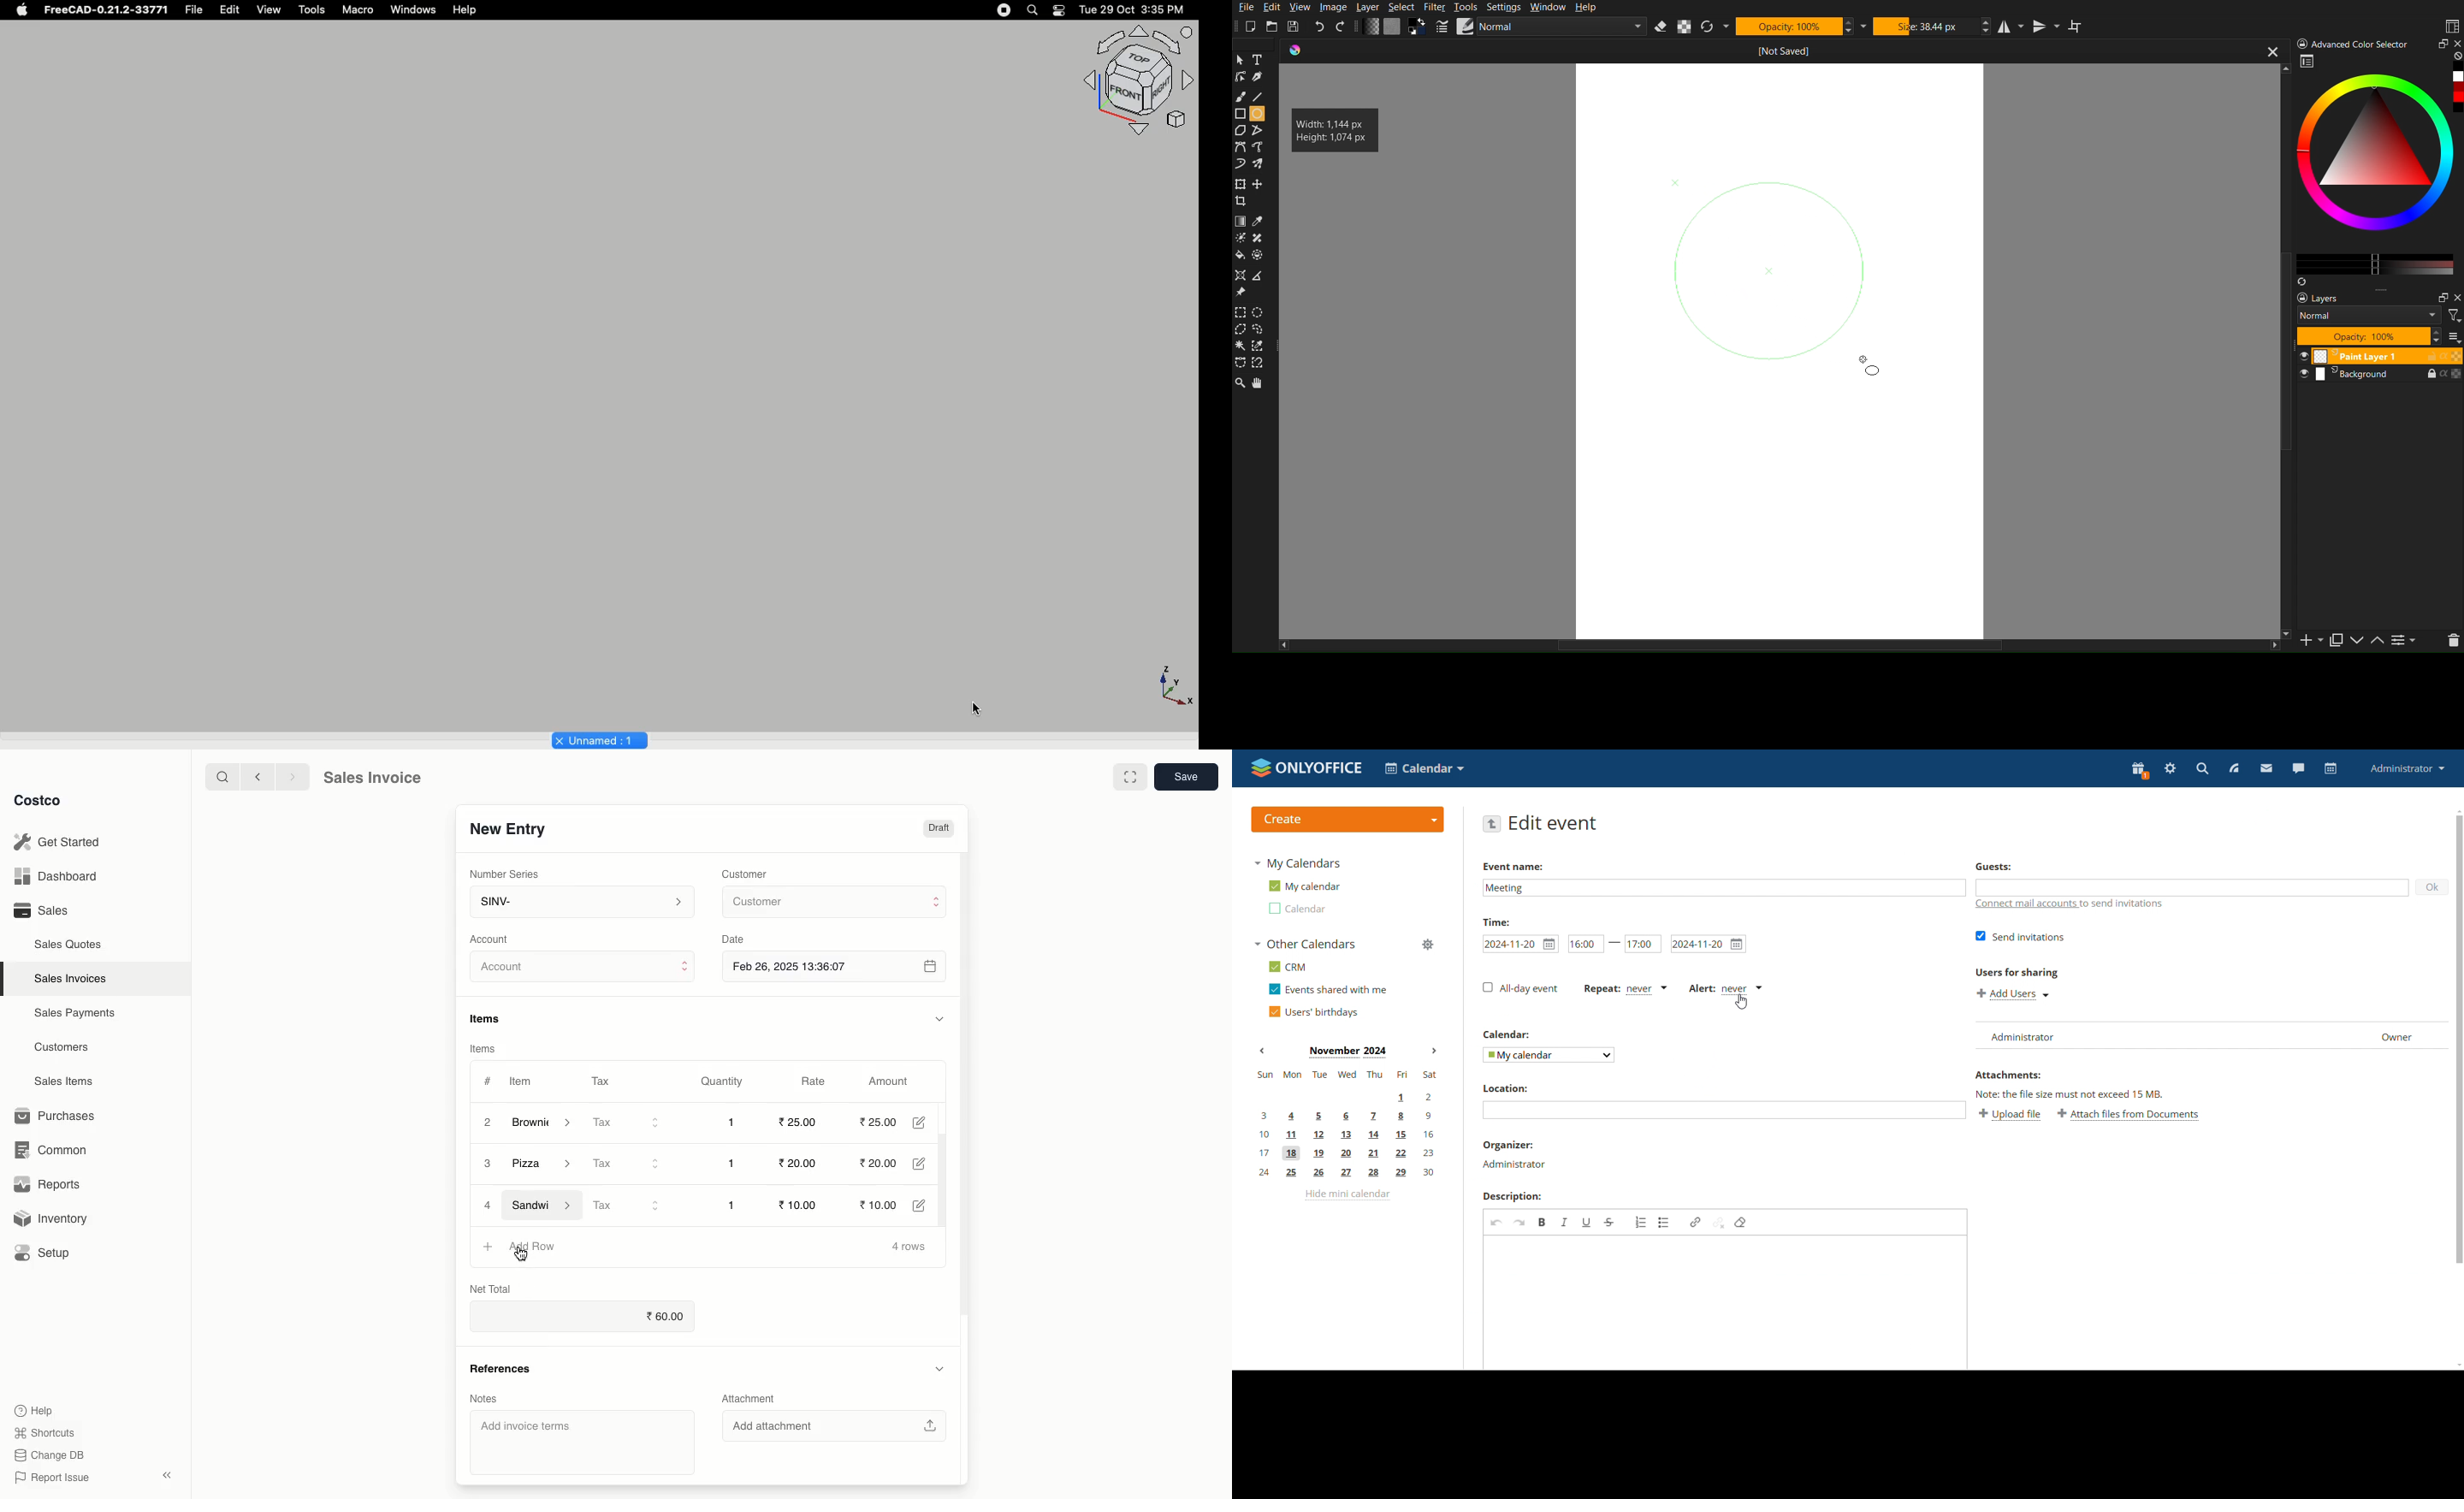 This screenshot has height=1512, width=2464. What do you see at coordinates (292, 778) in the screenshot?
I see `Forward` at bounding box center [292, 778].